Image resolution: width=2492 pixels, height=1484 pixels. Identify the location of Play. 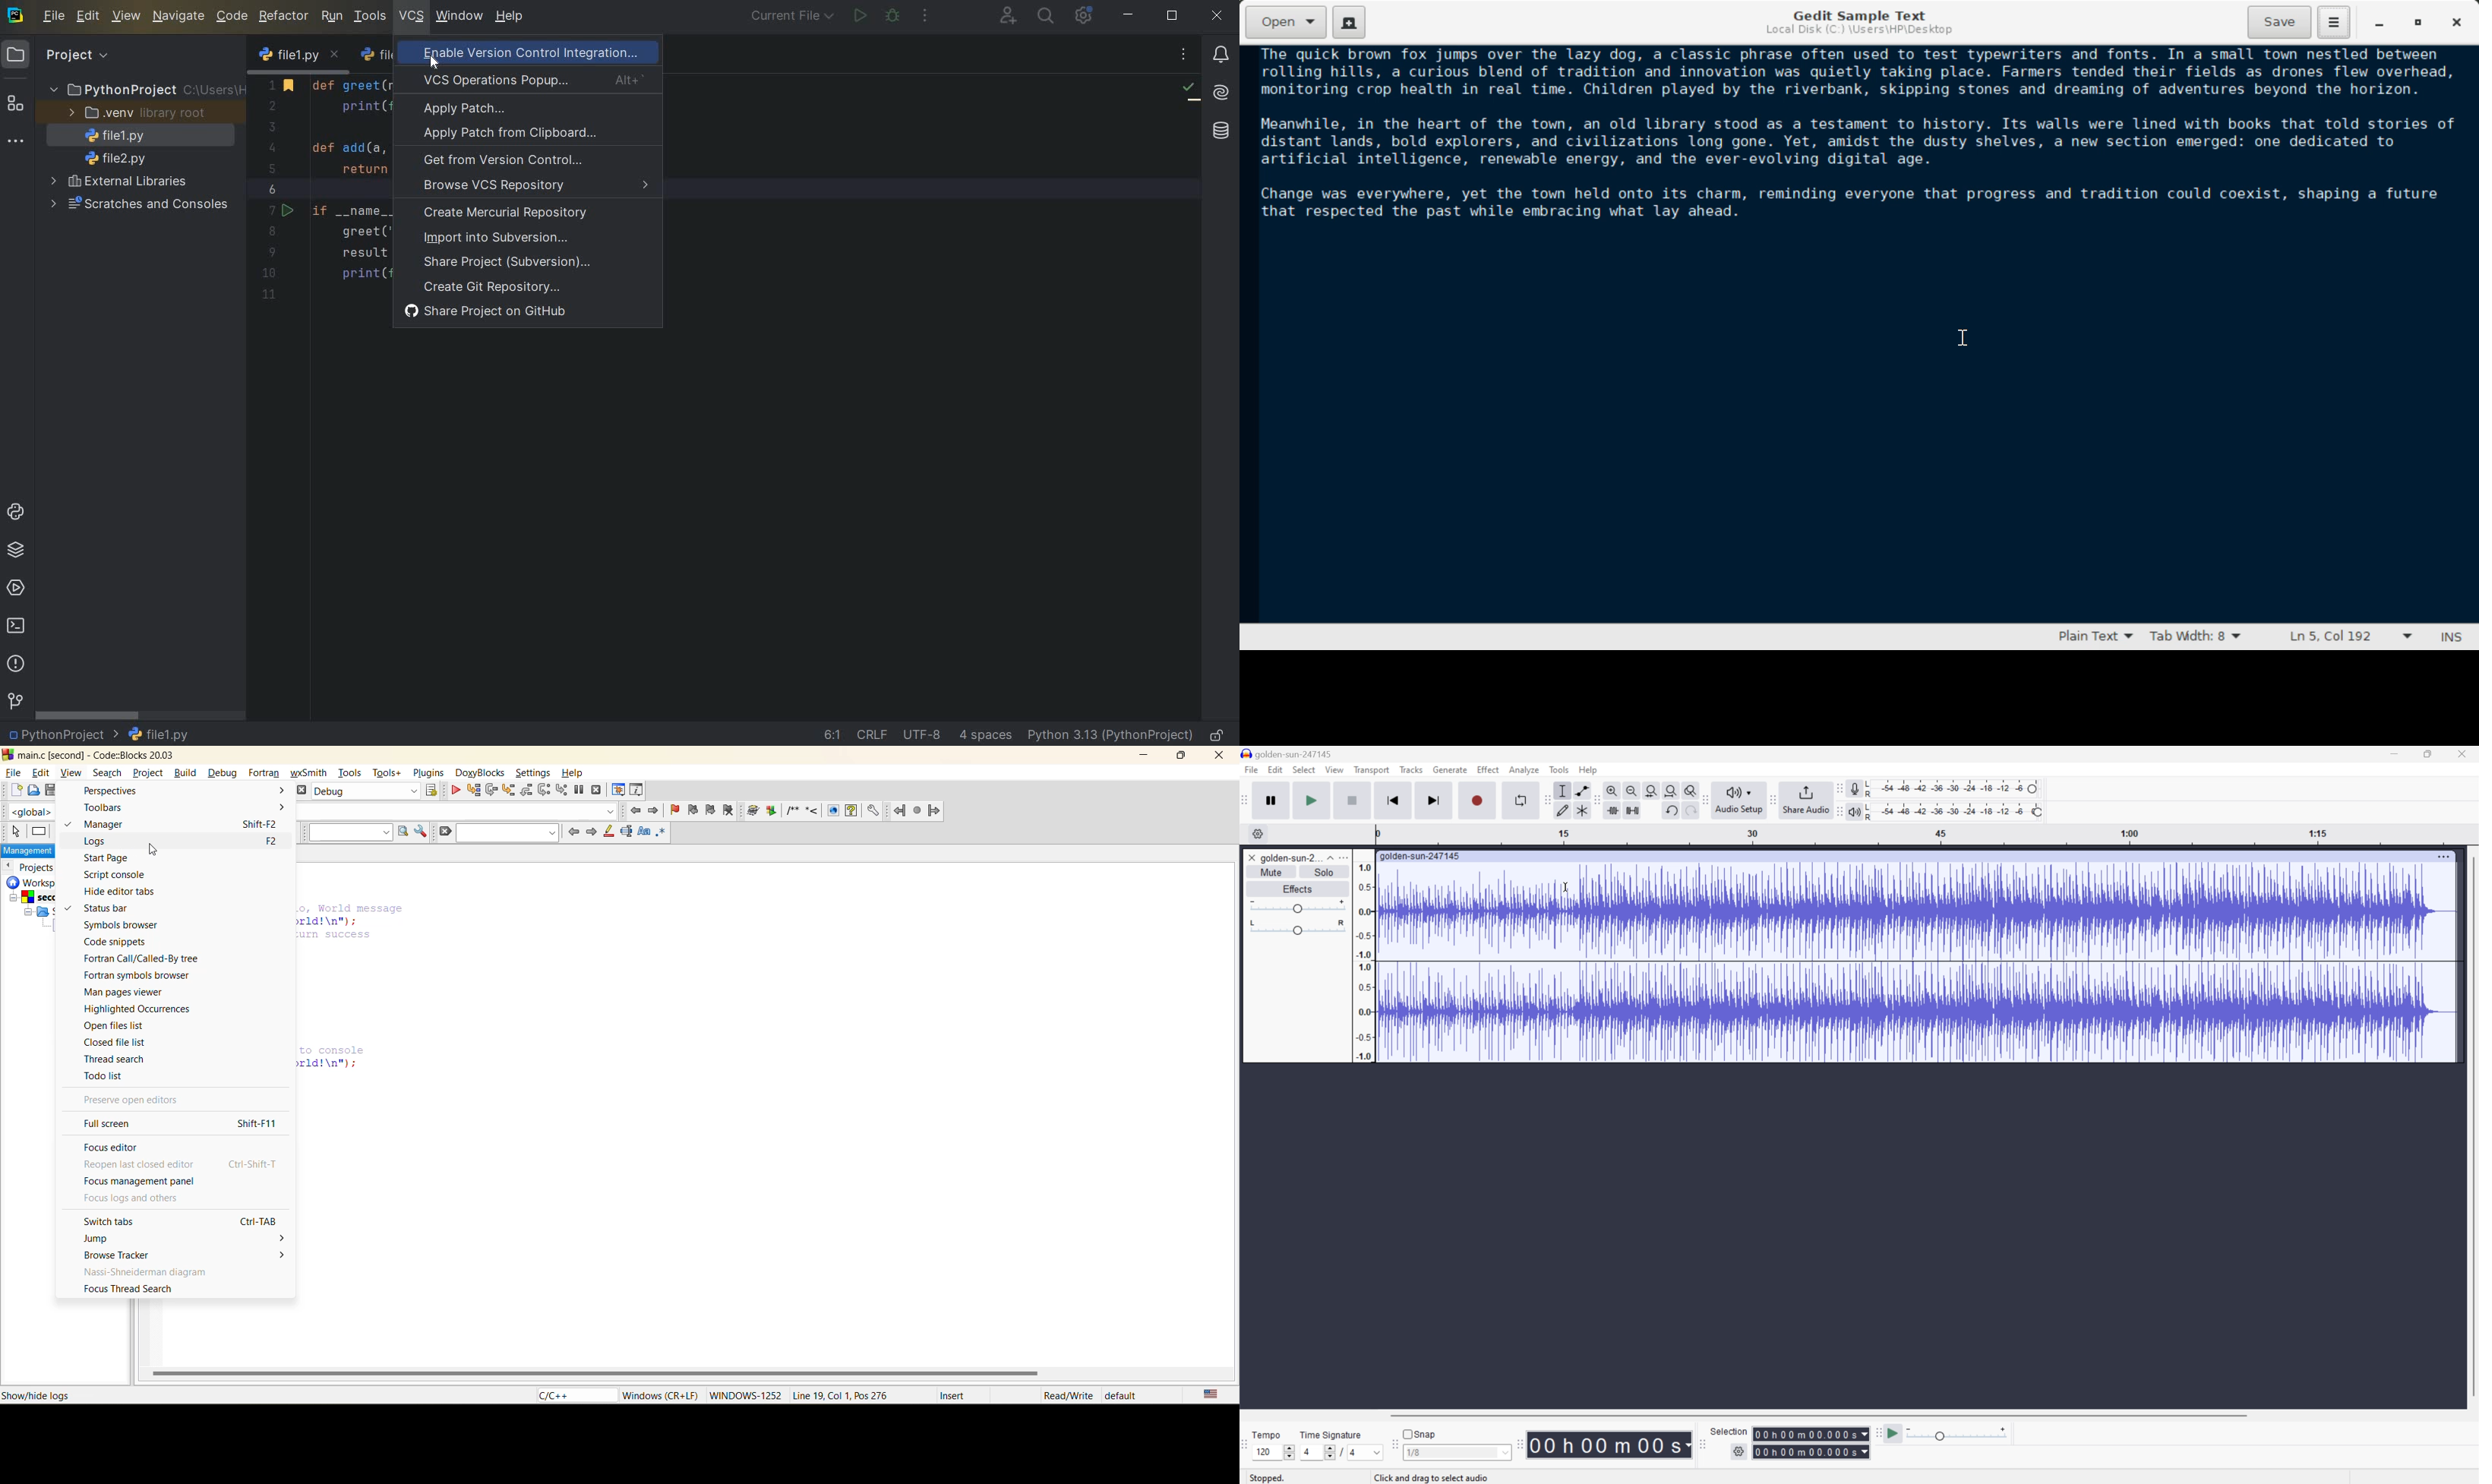
(1313, 801).